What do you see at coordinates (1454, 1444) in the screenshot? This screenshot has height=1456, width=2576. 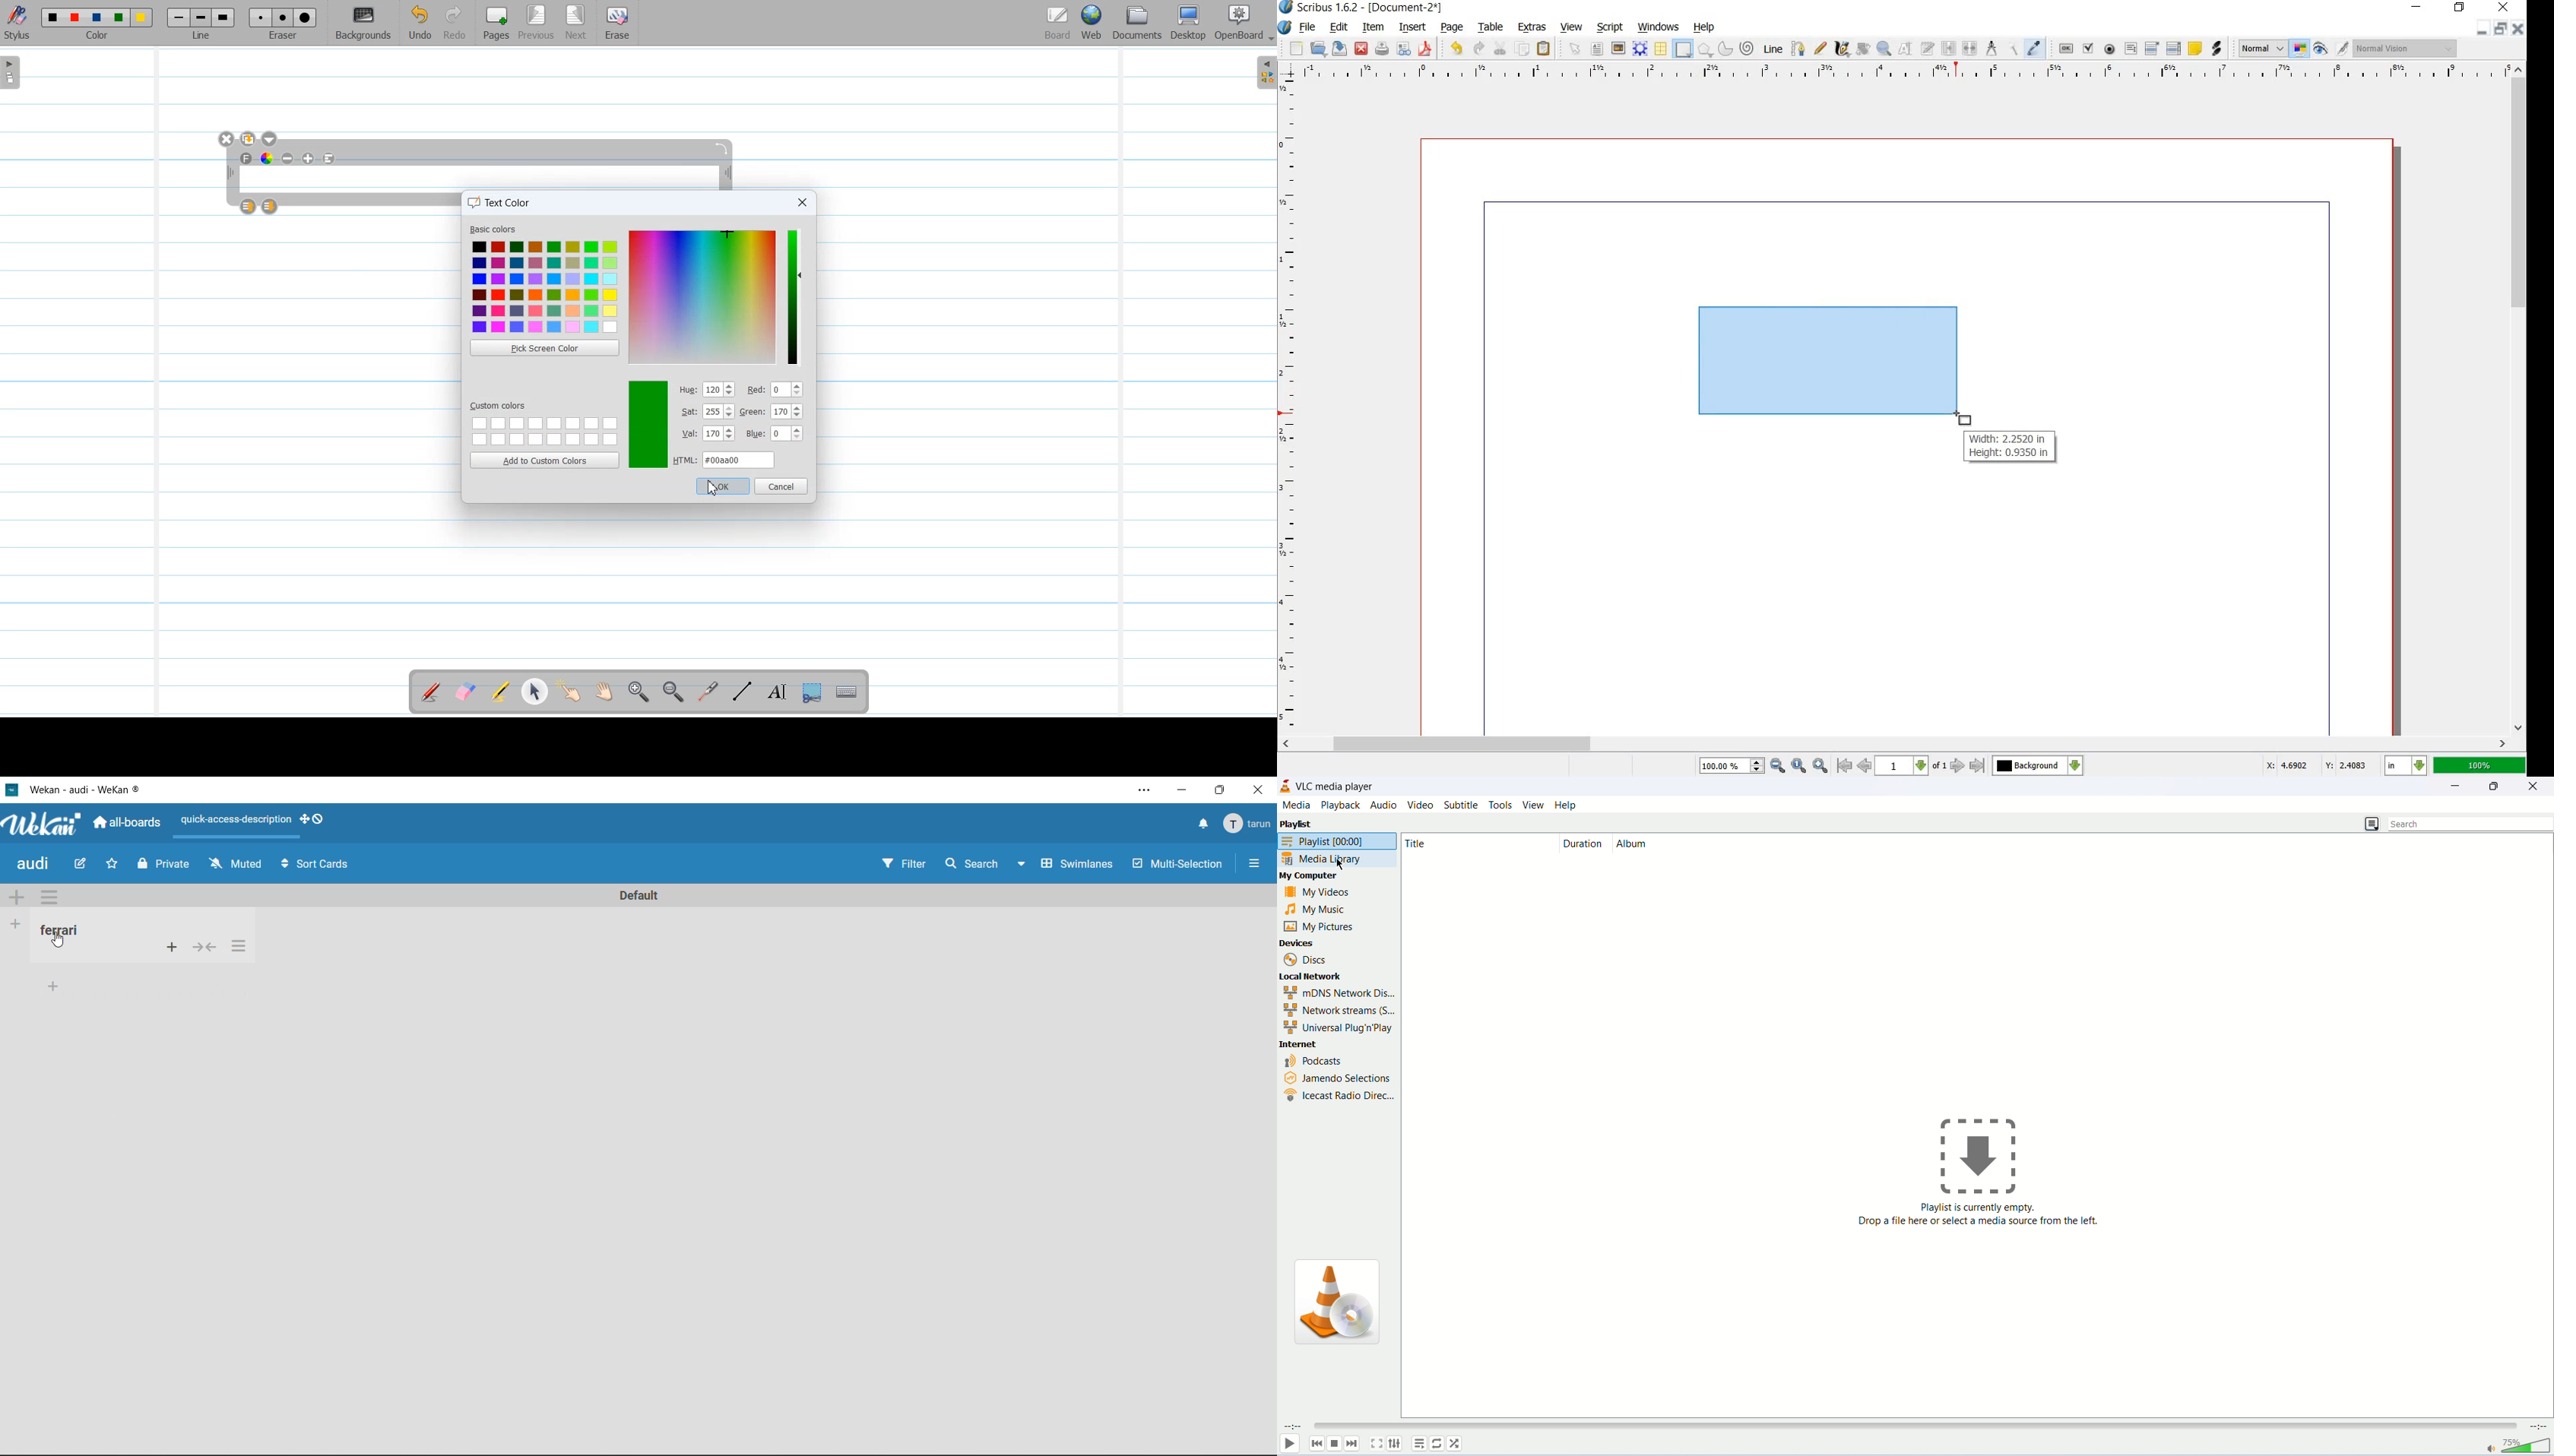 I see `random` at bounding box center [1454, 1444].